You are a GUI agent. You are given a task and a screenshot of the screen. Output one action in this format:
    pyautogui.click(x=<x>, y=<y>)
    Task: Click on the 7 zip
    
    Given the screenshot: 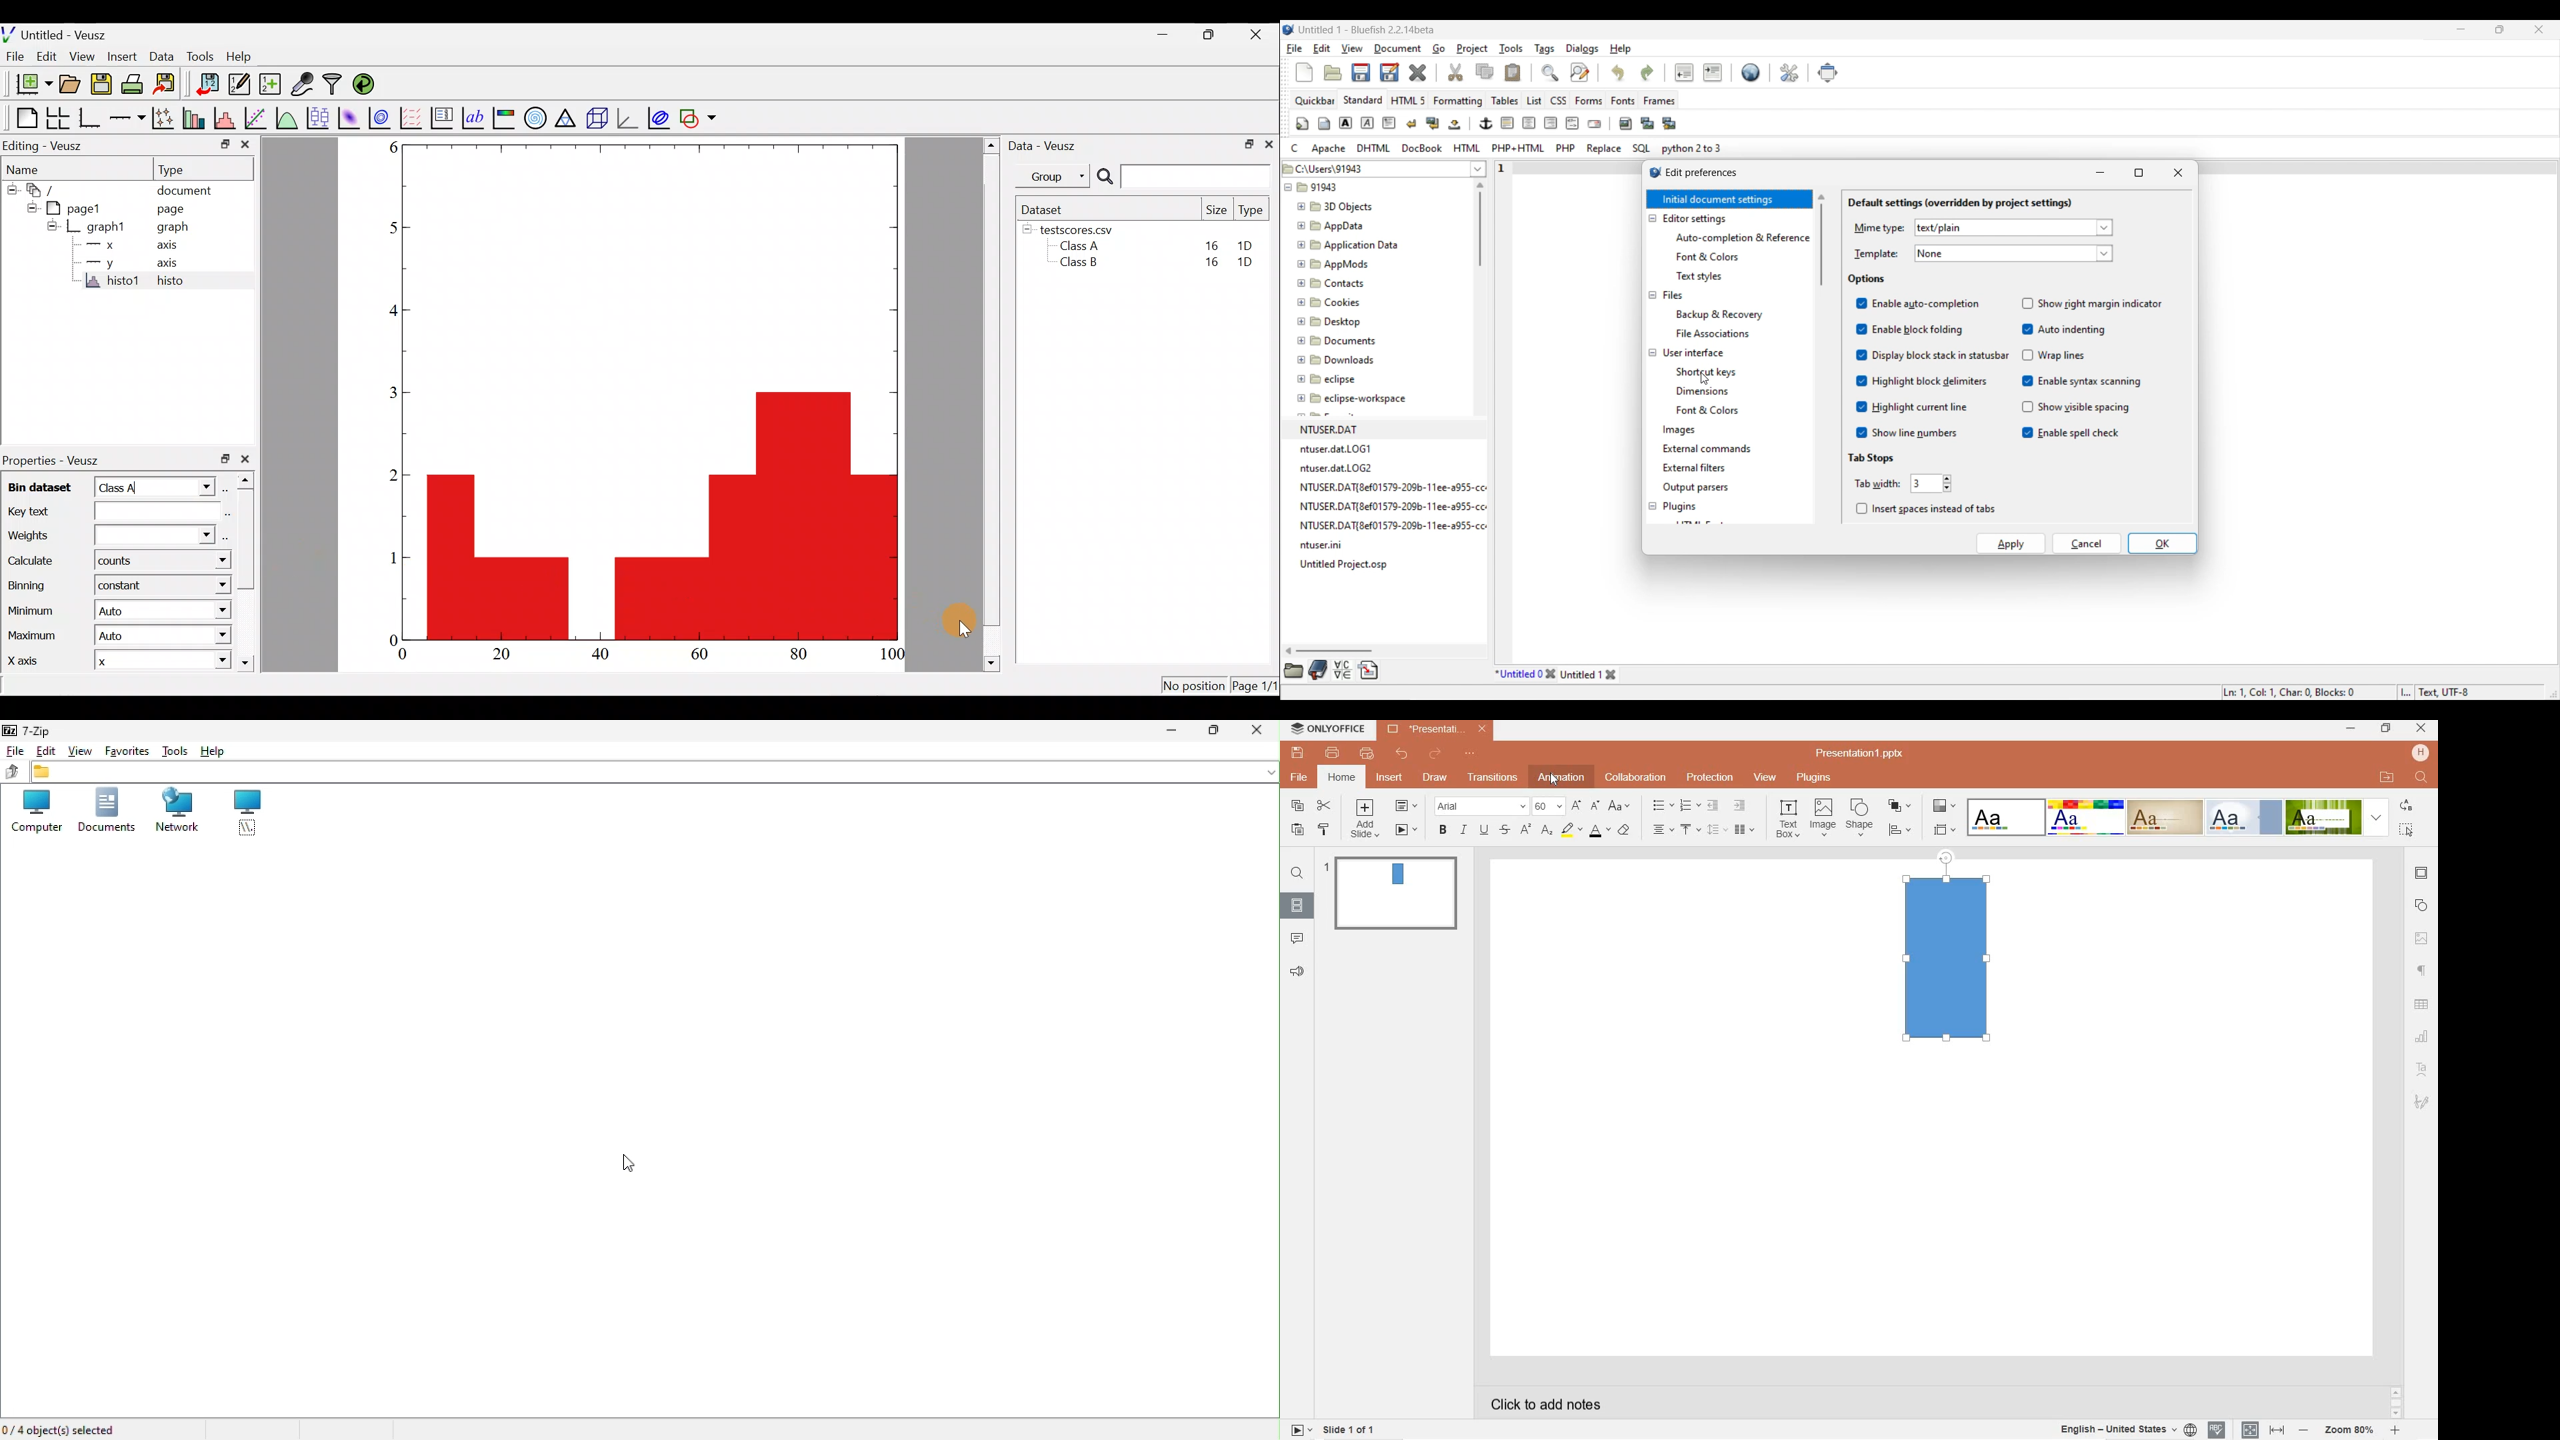 What is the action you would take?
    pyautogui.click(x=28, y=730)
    